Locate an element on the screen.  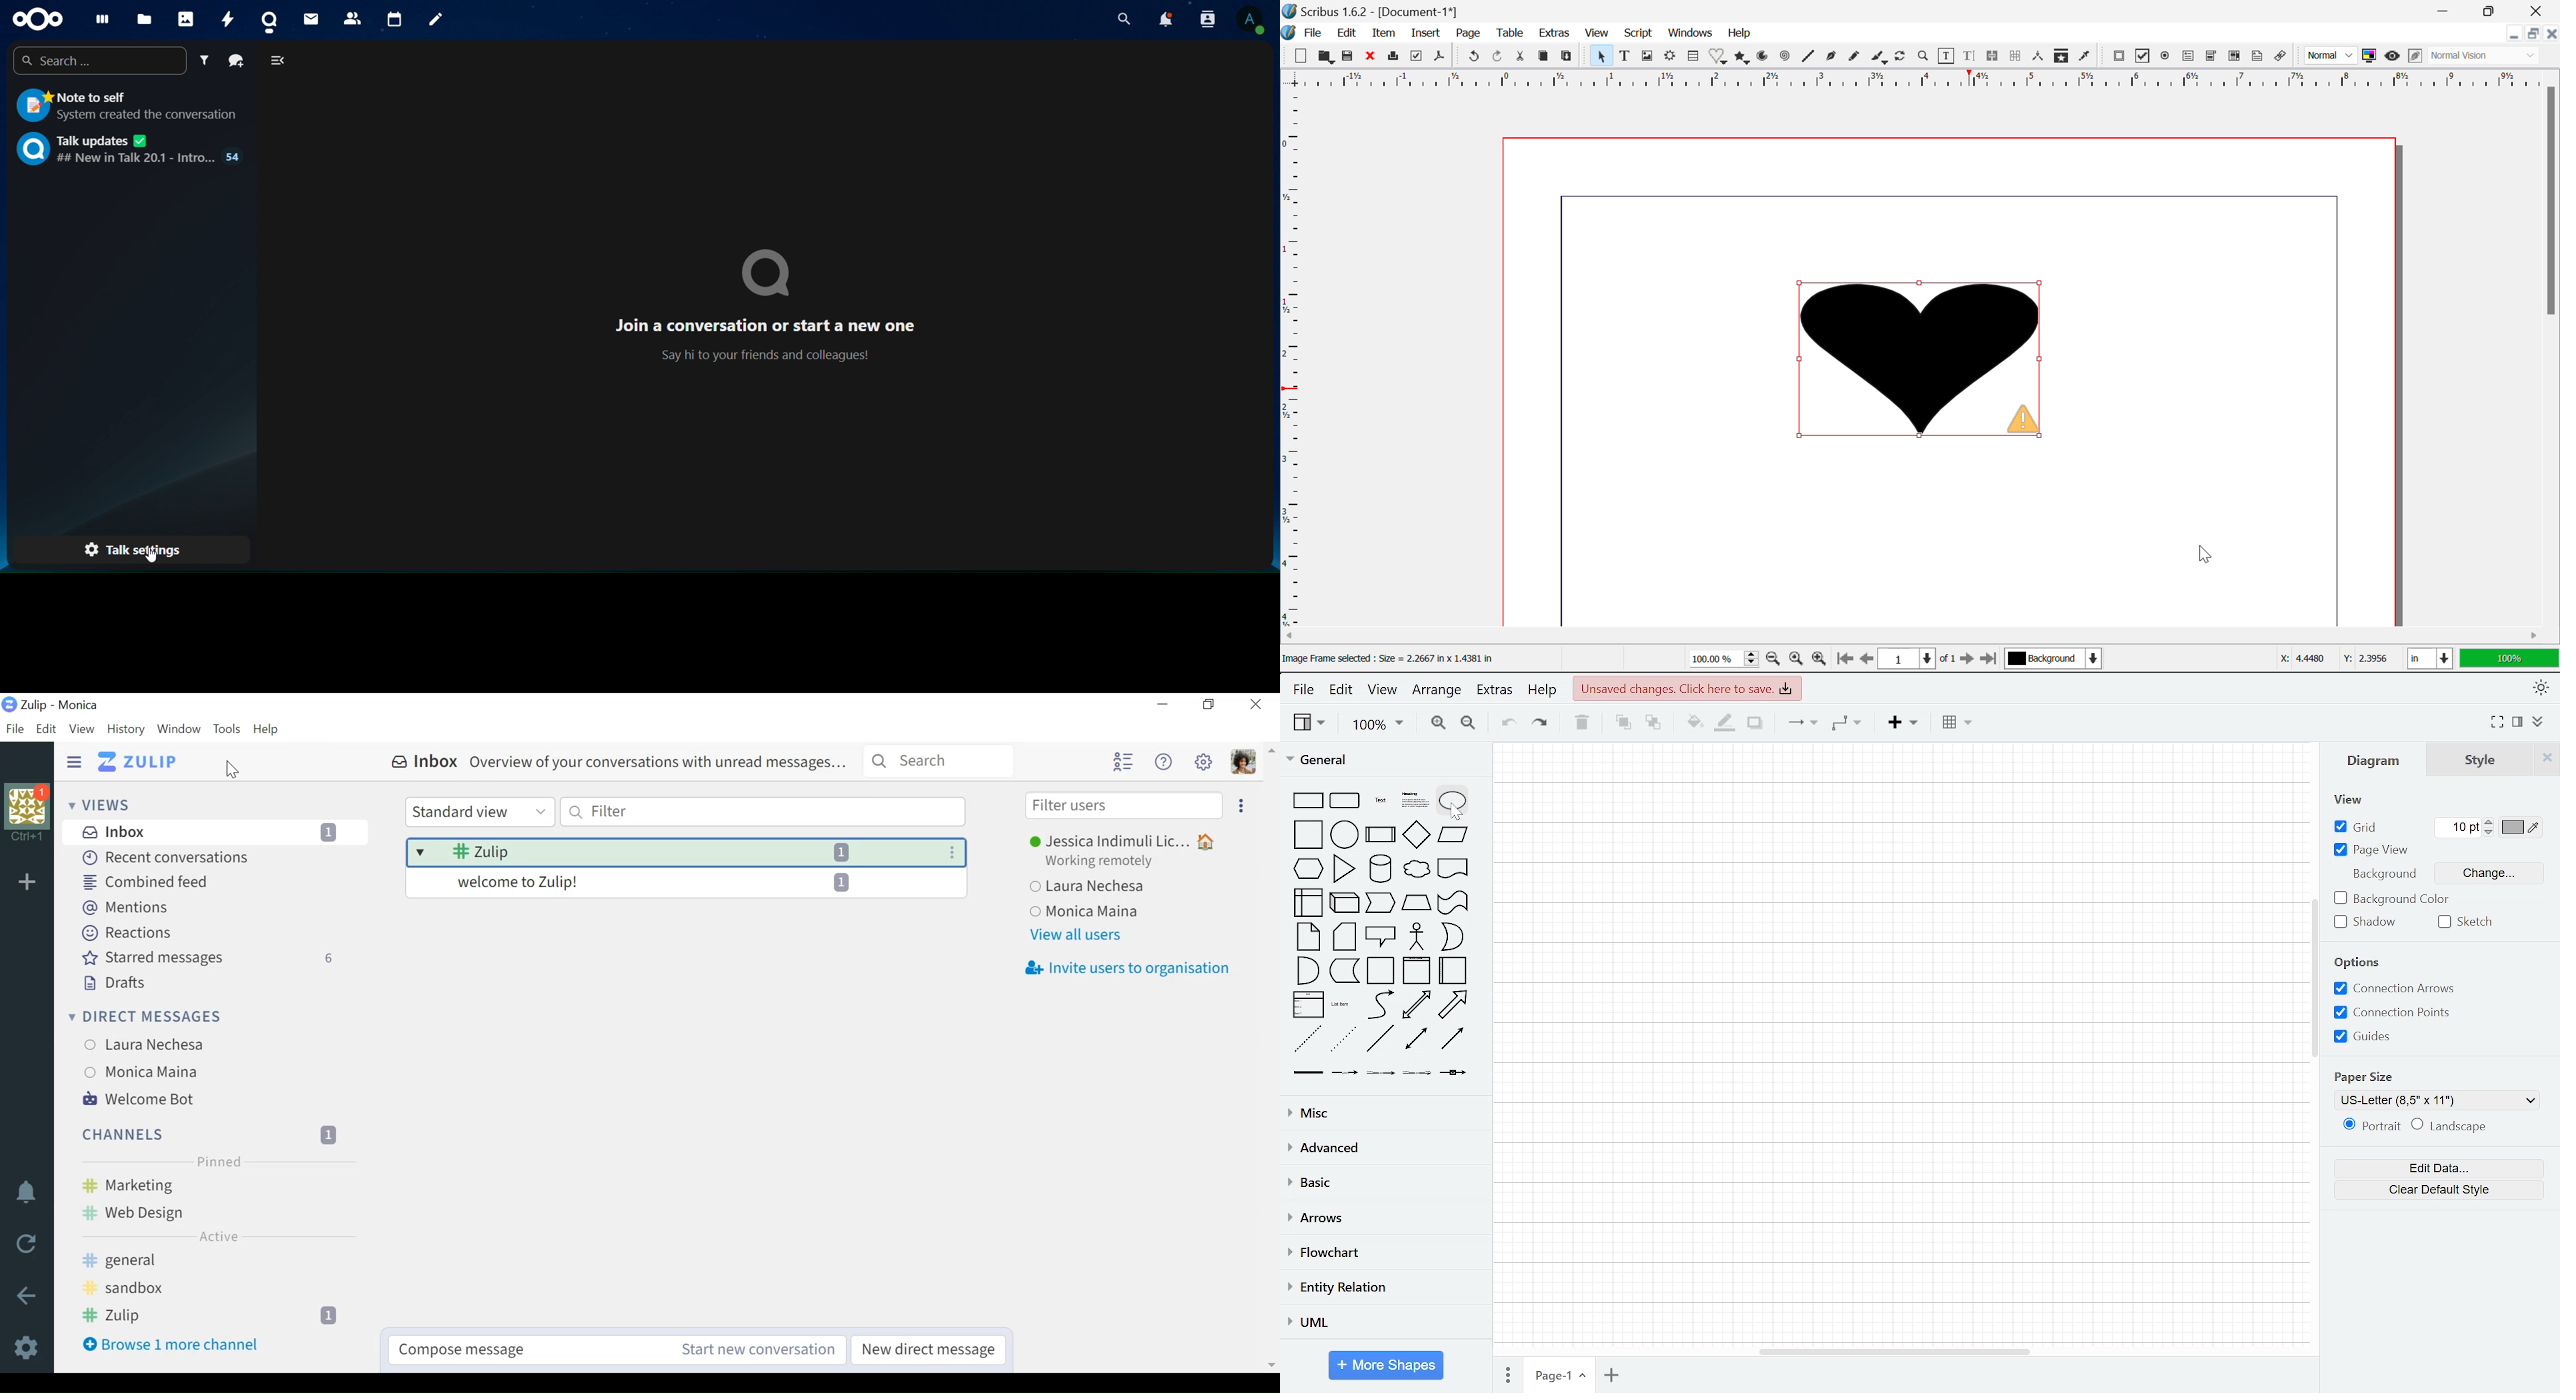
help is located at coordinates (1542, 693).